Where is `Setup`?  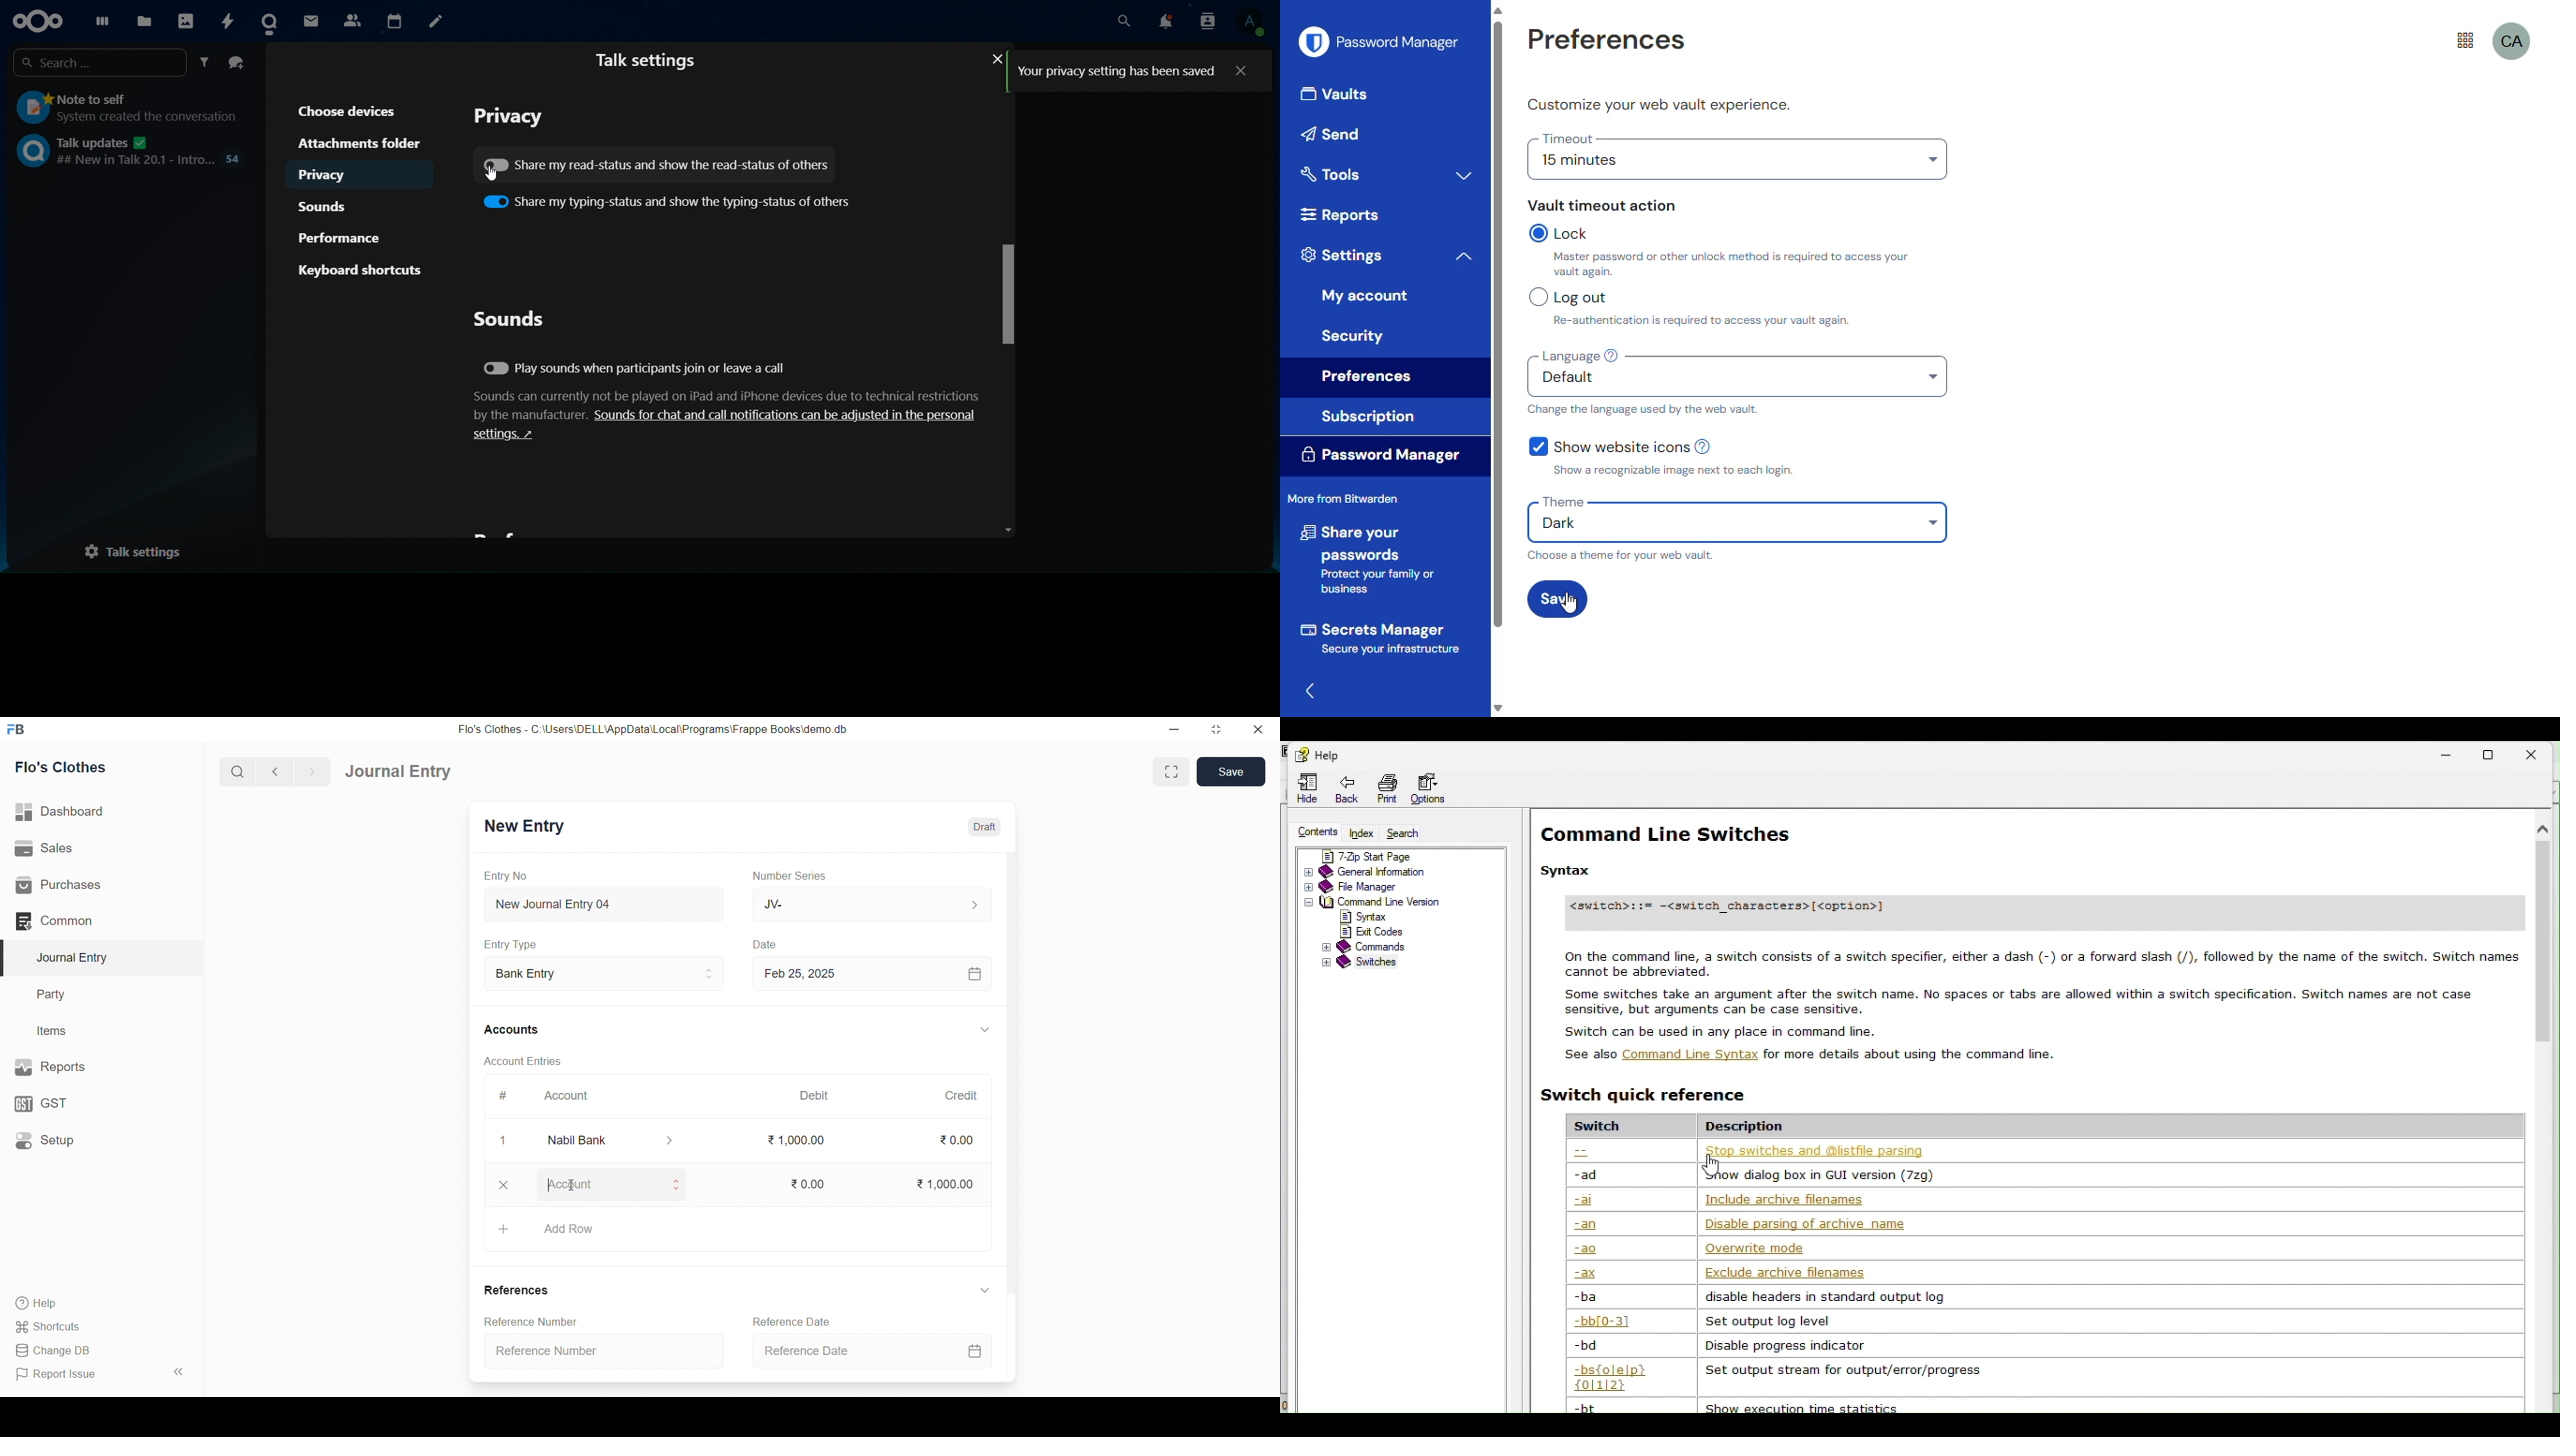
Setup is located at coordinates (94, 1139).